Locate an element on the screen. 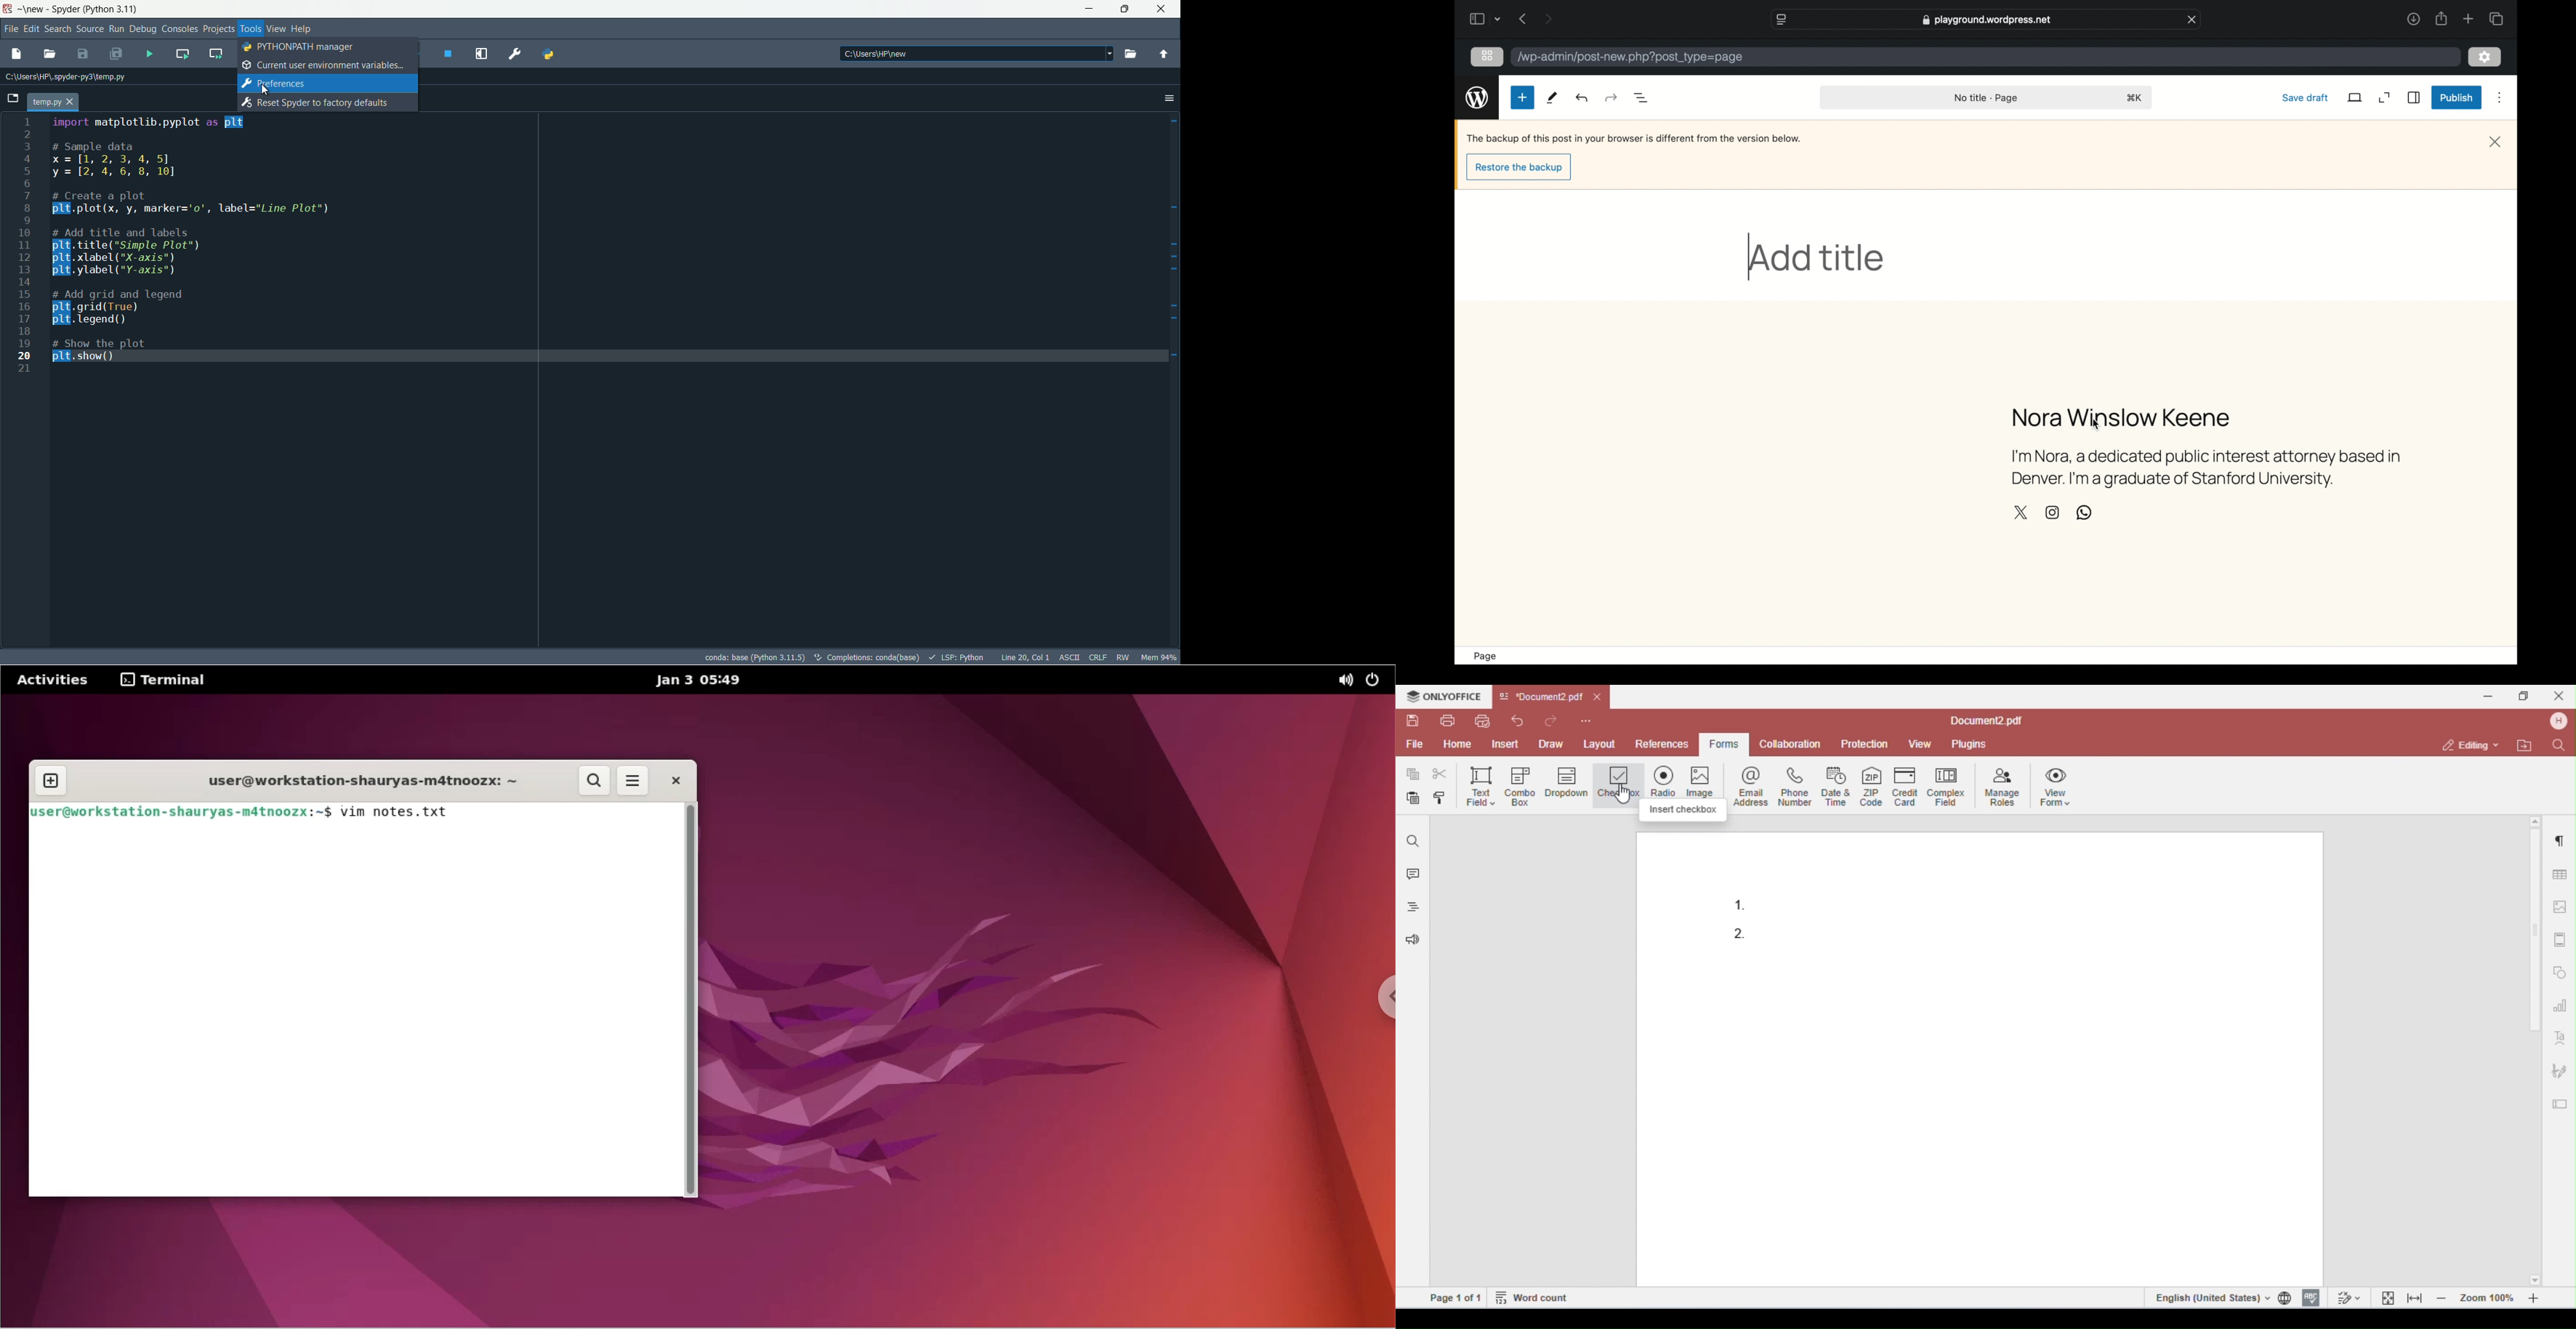 Image resolution: width=2576 pixels, height=1344 pixels. maximize current pane is located at coordinates (481, 54).